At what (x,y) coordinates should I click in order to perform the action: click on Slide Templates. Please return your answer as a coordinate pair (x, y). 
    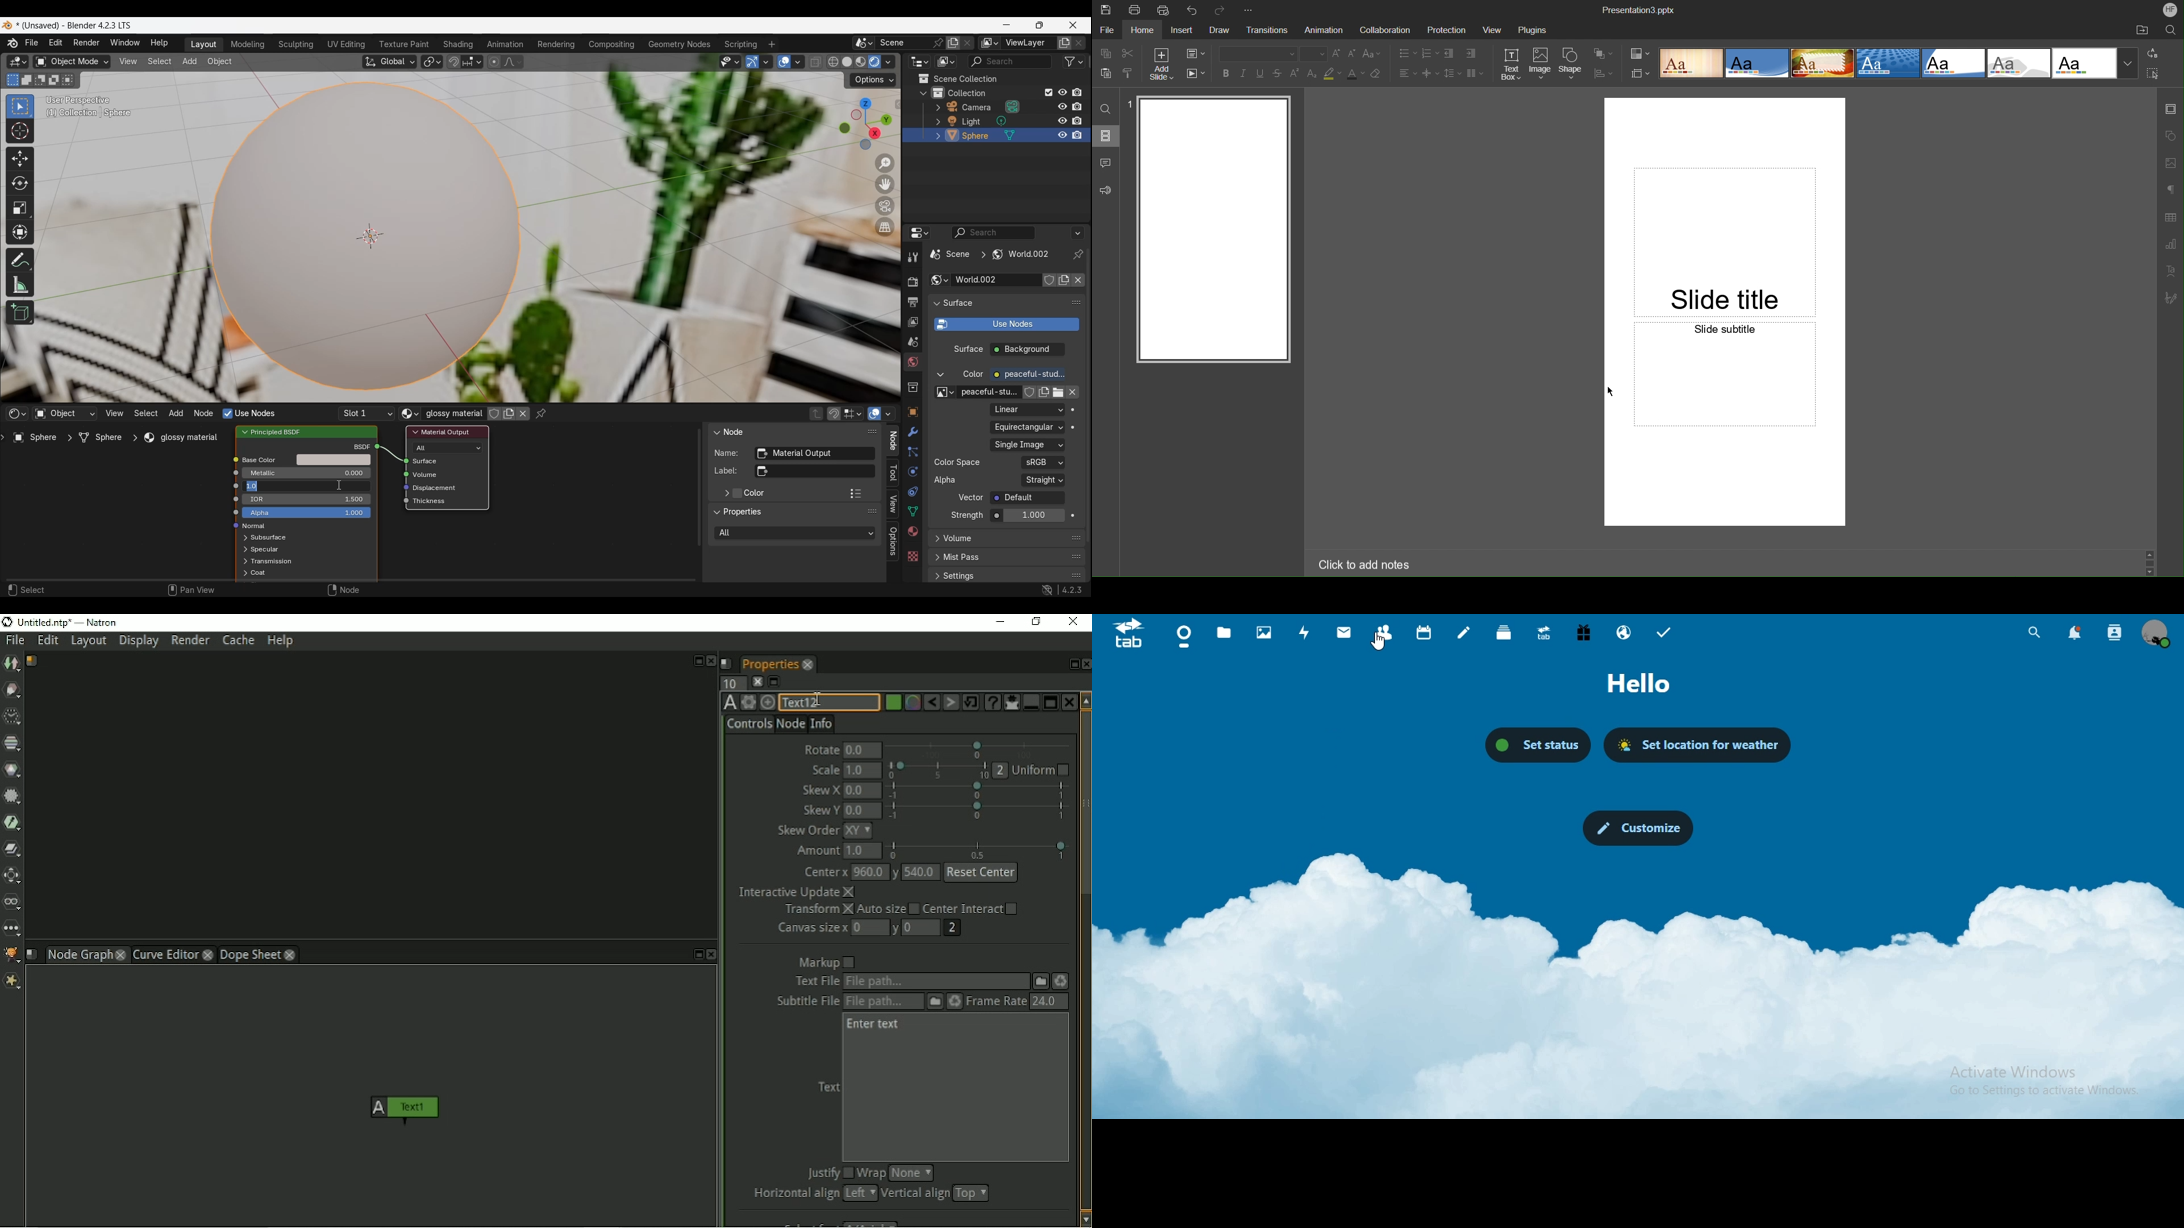
    Looking at the image, I should click on (1898, 64).